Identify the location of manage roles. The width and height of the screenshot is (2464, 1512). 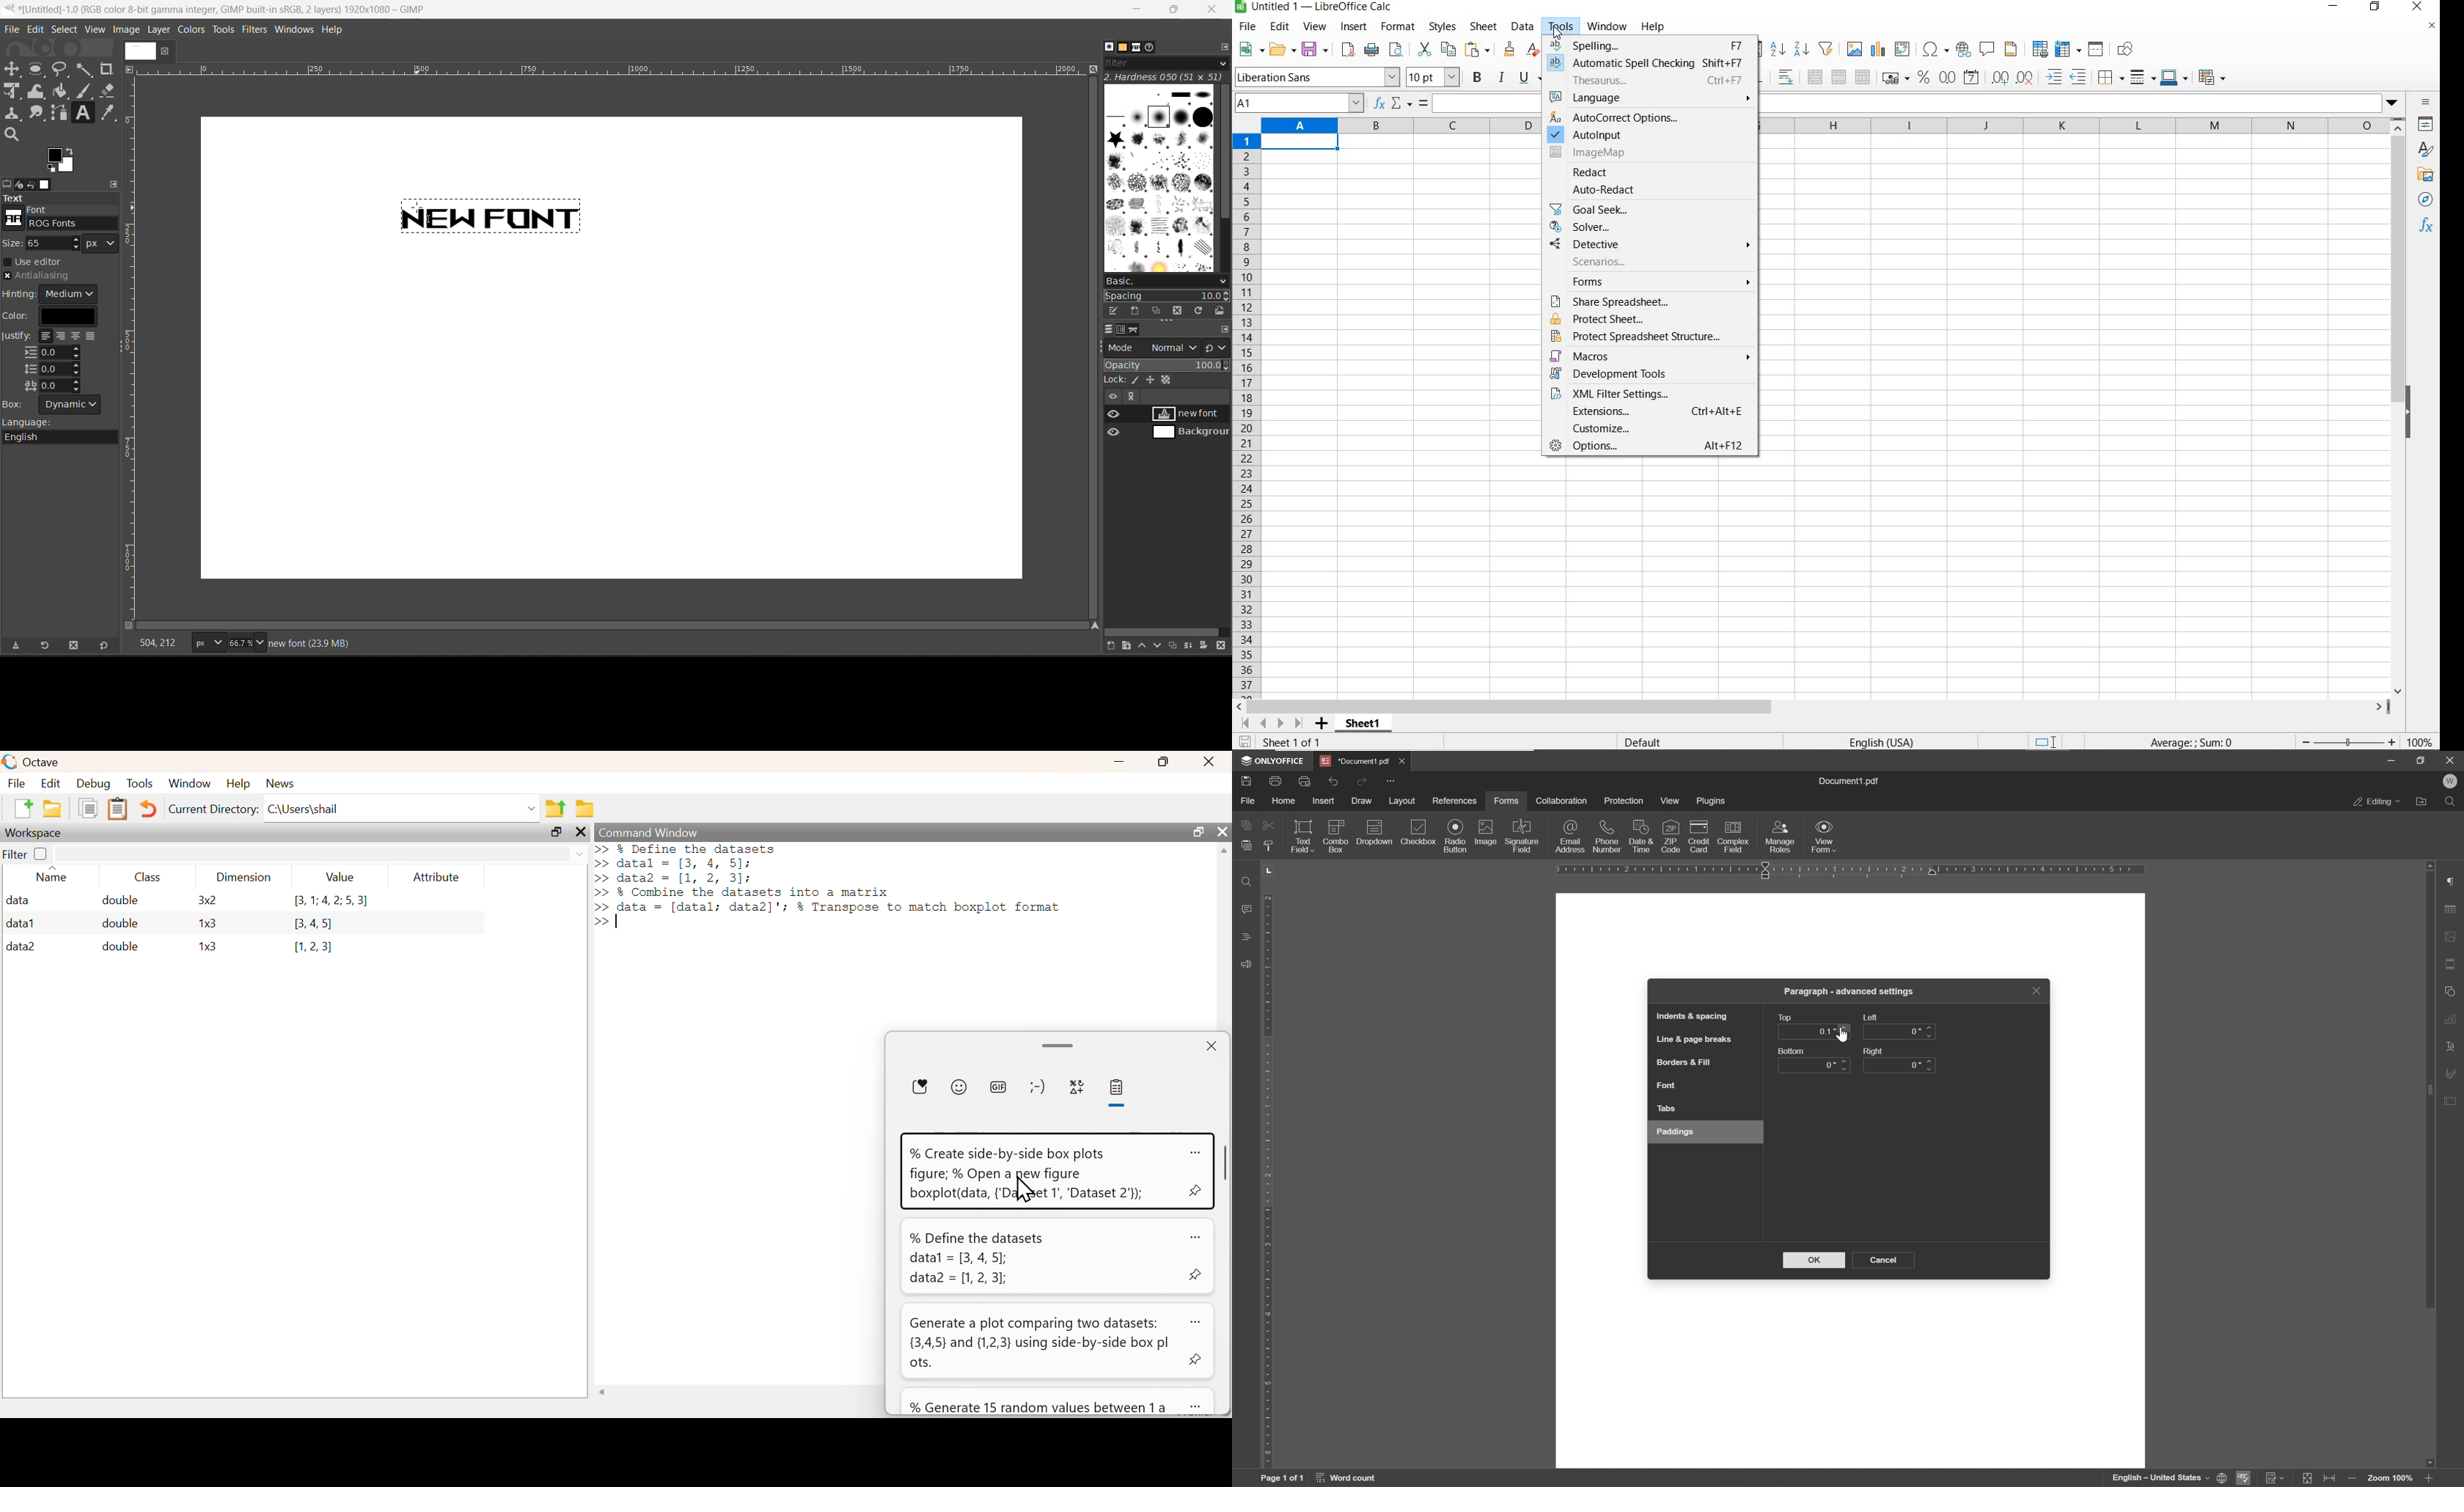
(1780, 836).